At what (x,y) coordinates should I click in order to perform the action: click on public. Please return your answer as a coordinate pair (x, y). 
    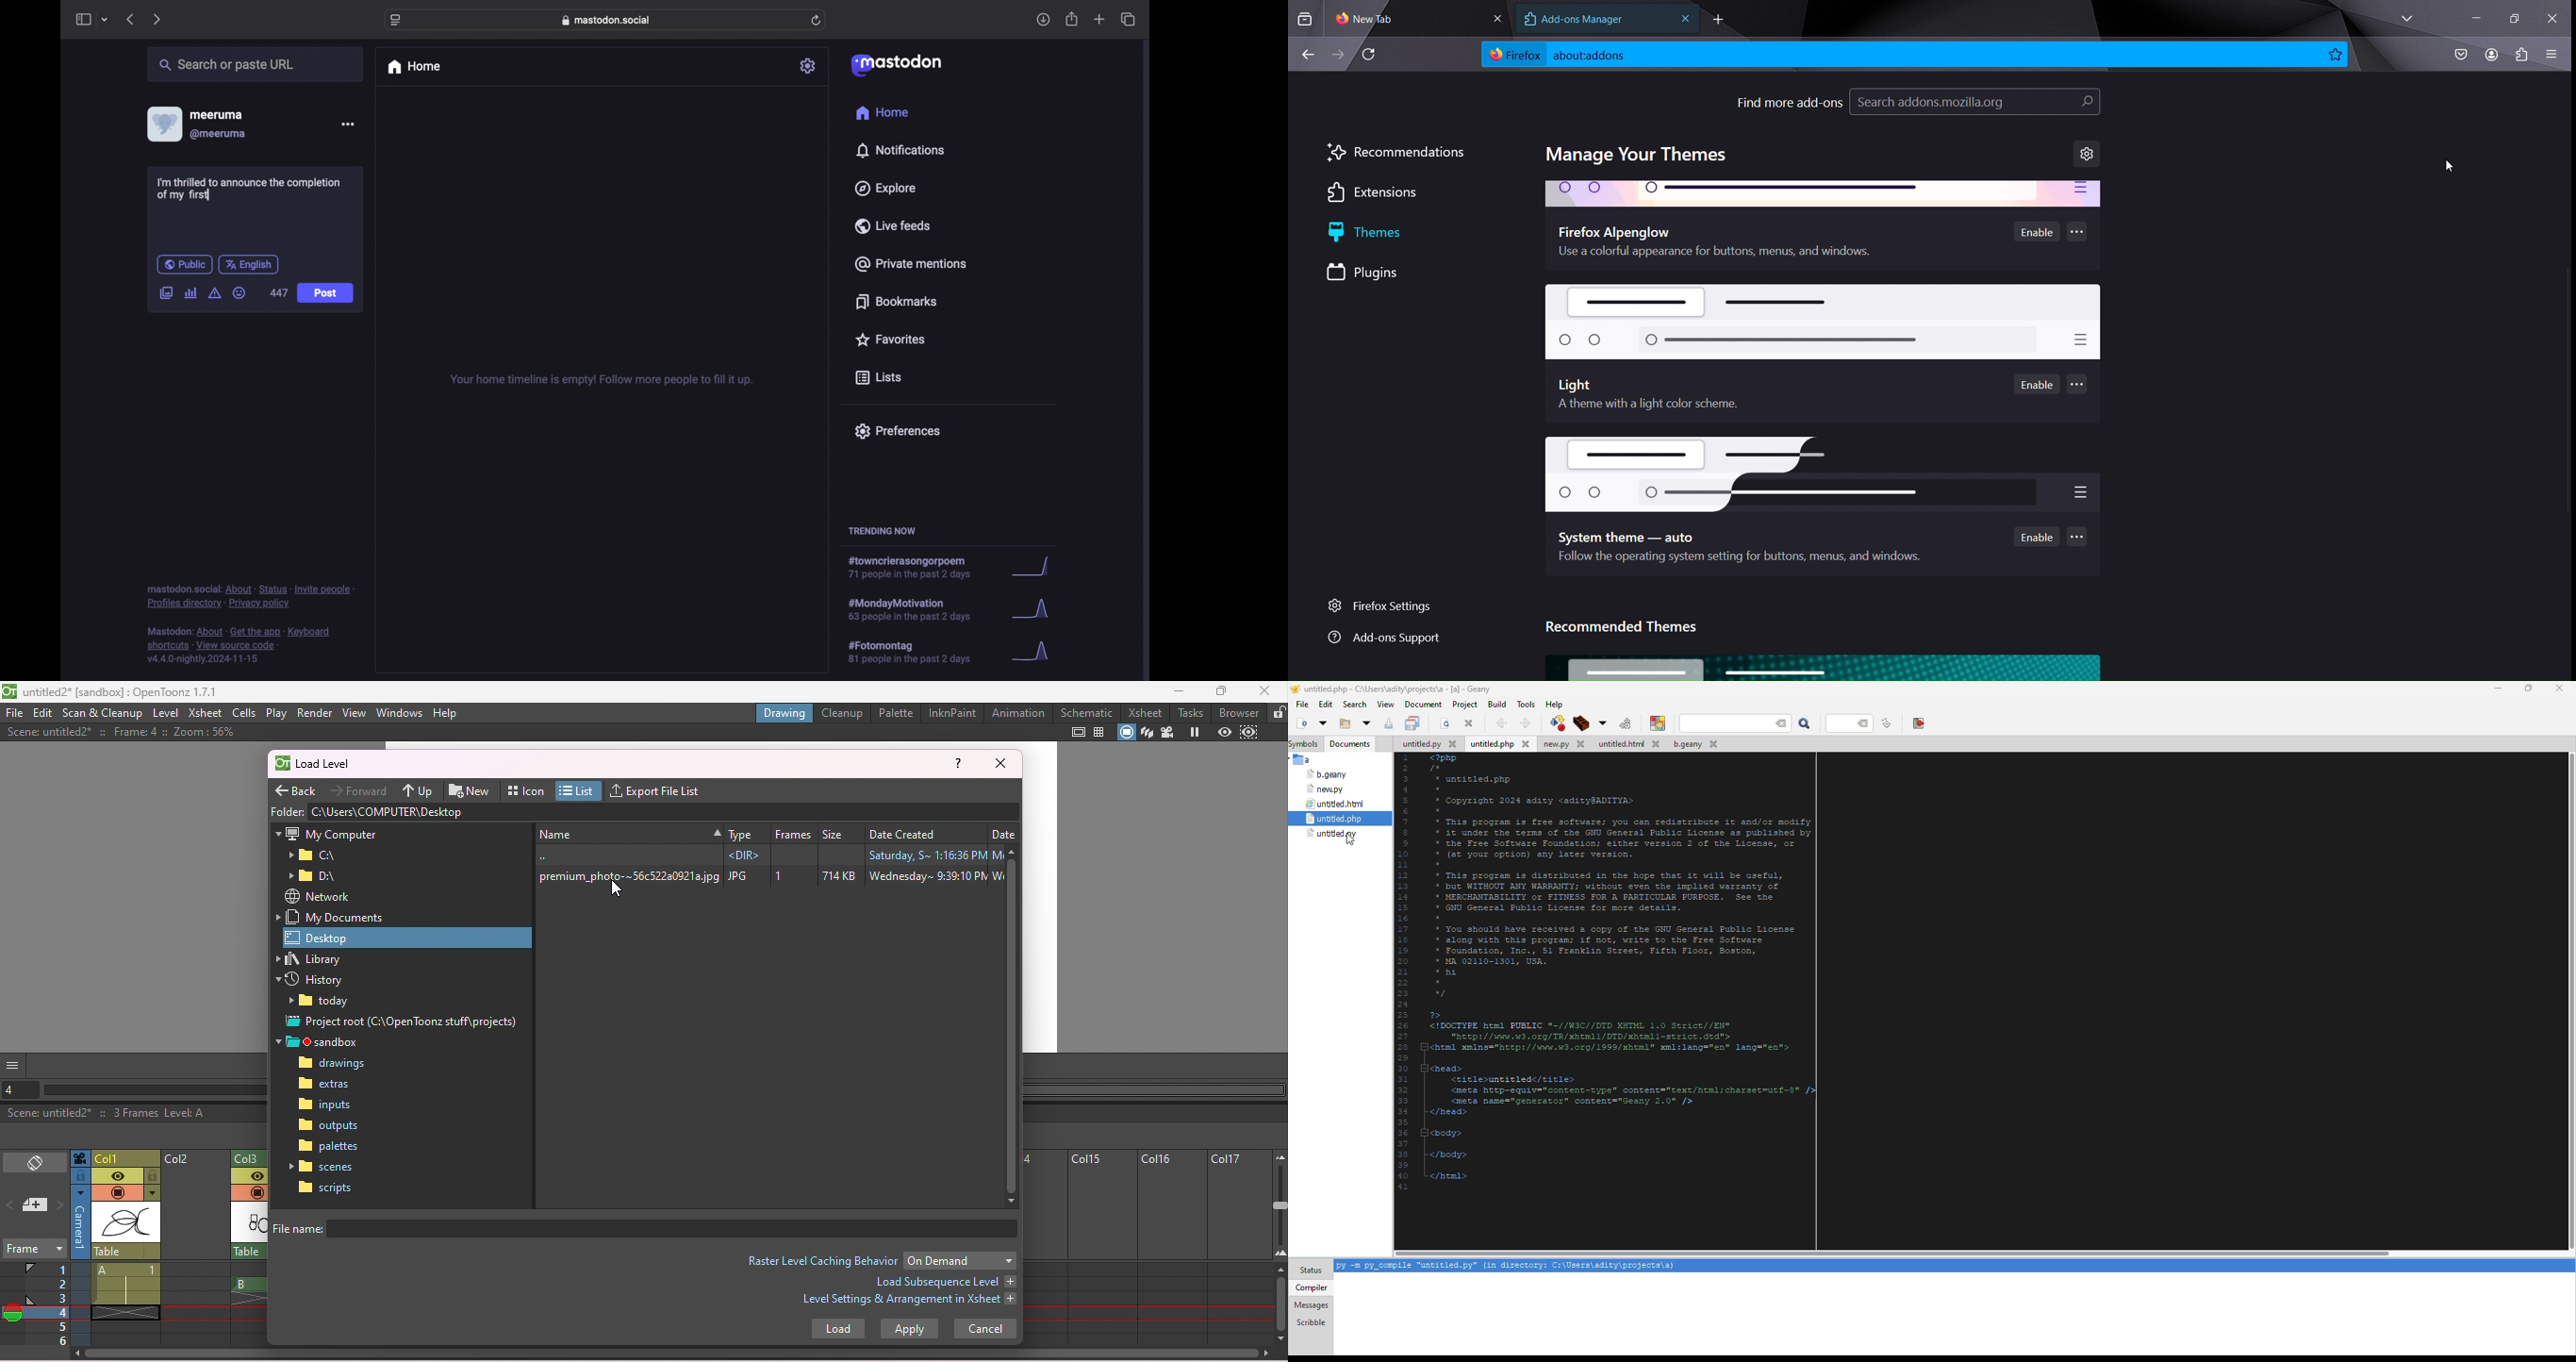
    Looking at the image, I should click on (185, 264).